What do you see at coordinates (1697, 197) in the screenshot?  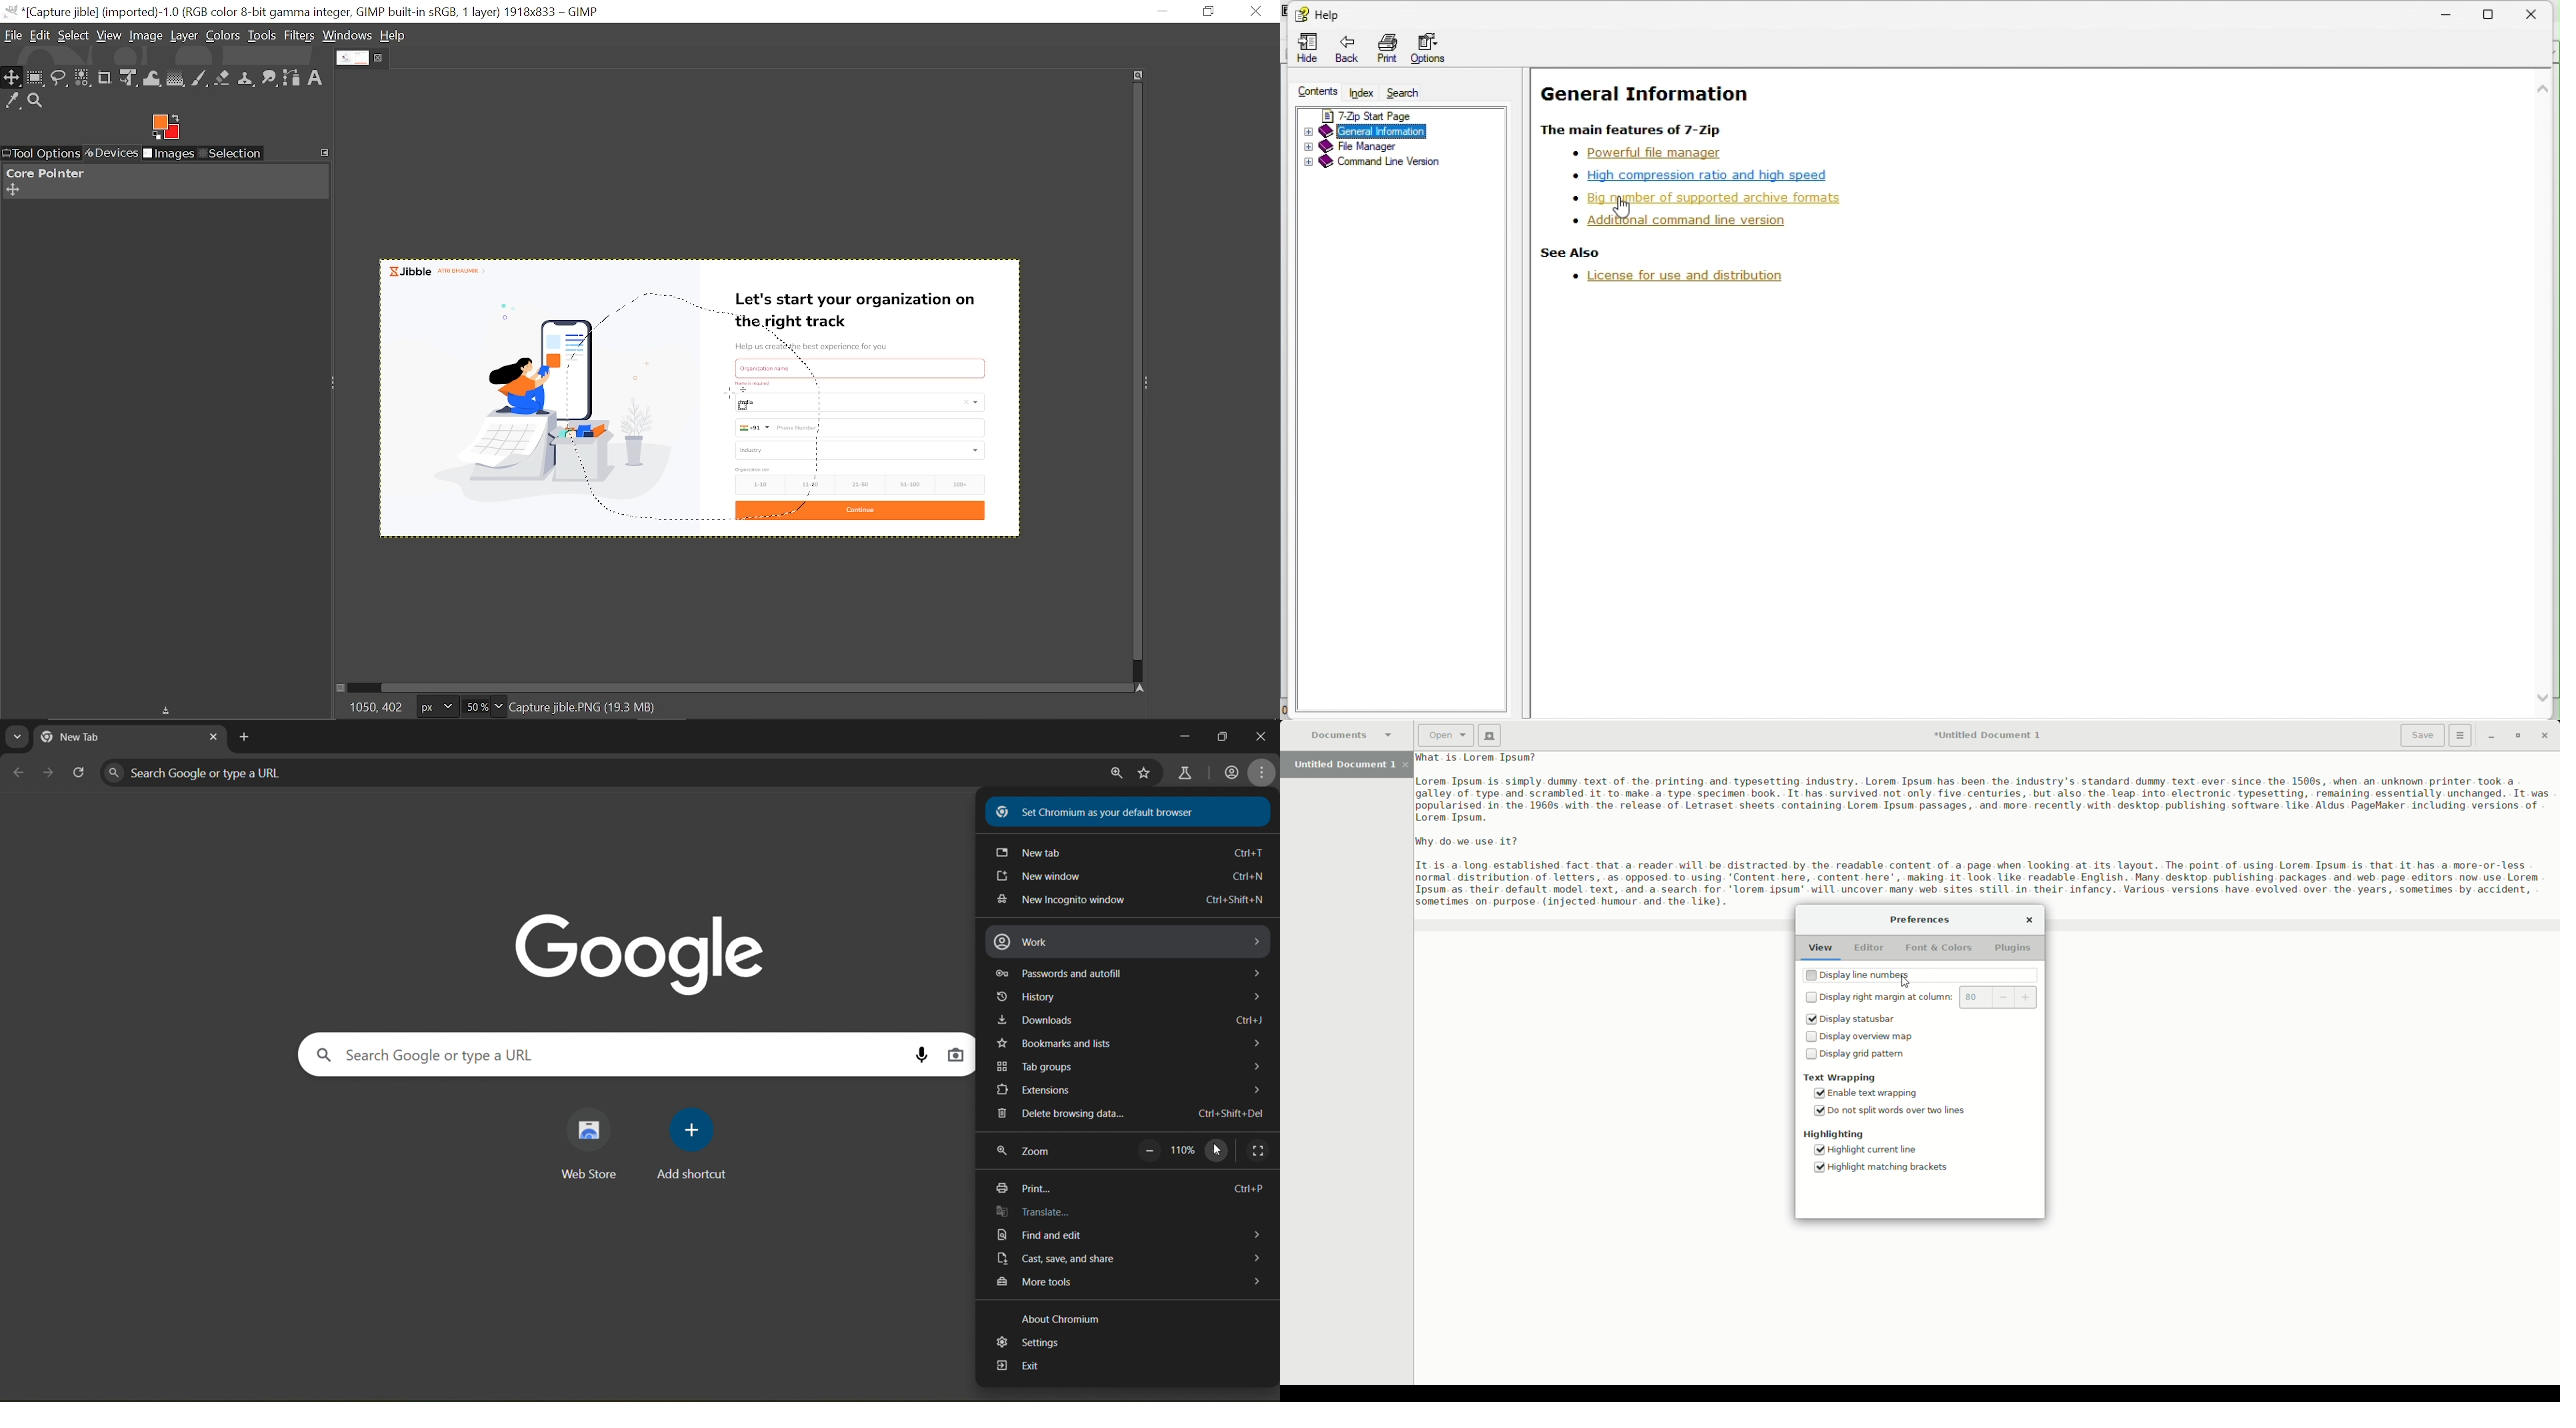 I see `Big number of supported archive formats( enabled)` at bounding box center [1697, 197].